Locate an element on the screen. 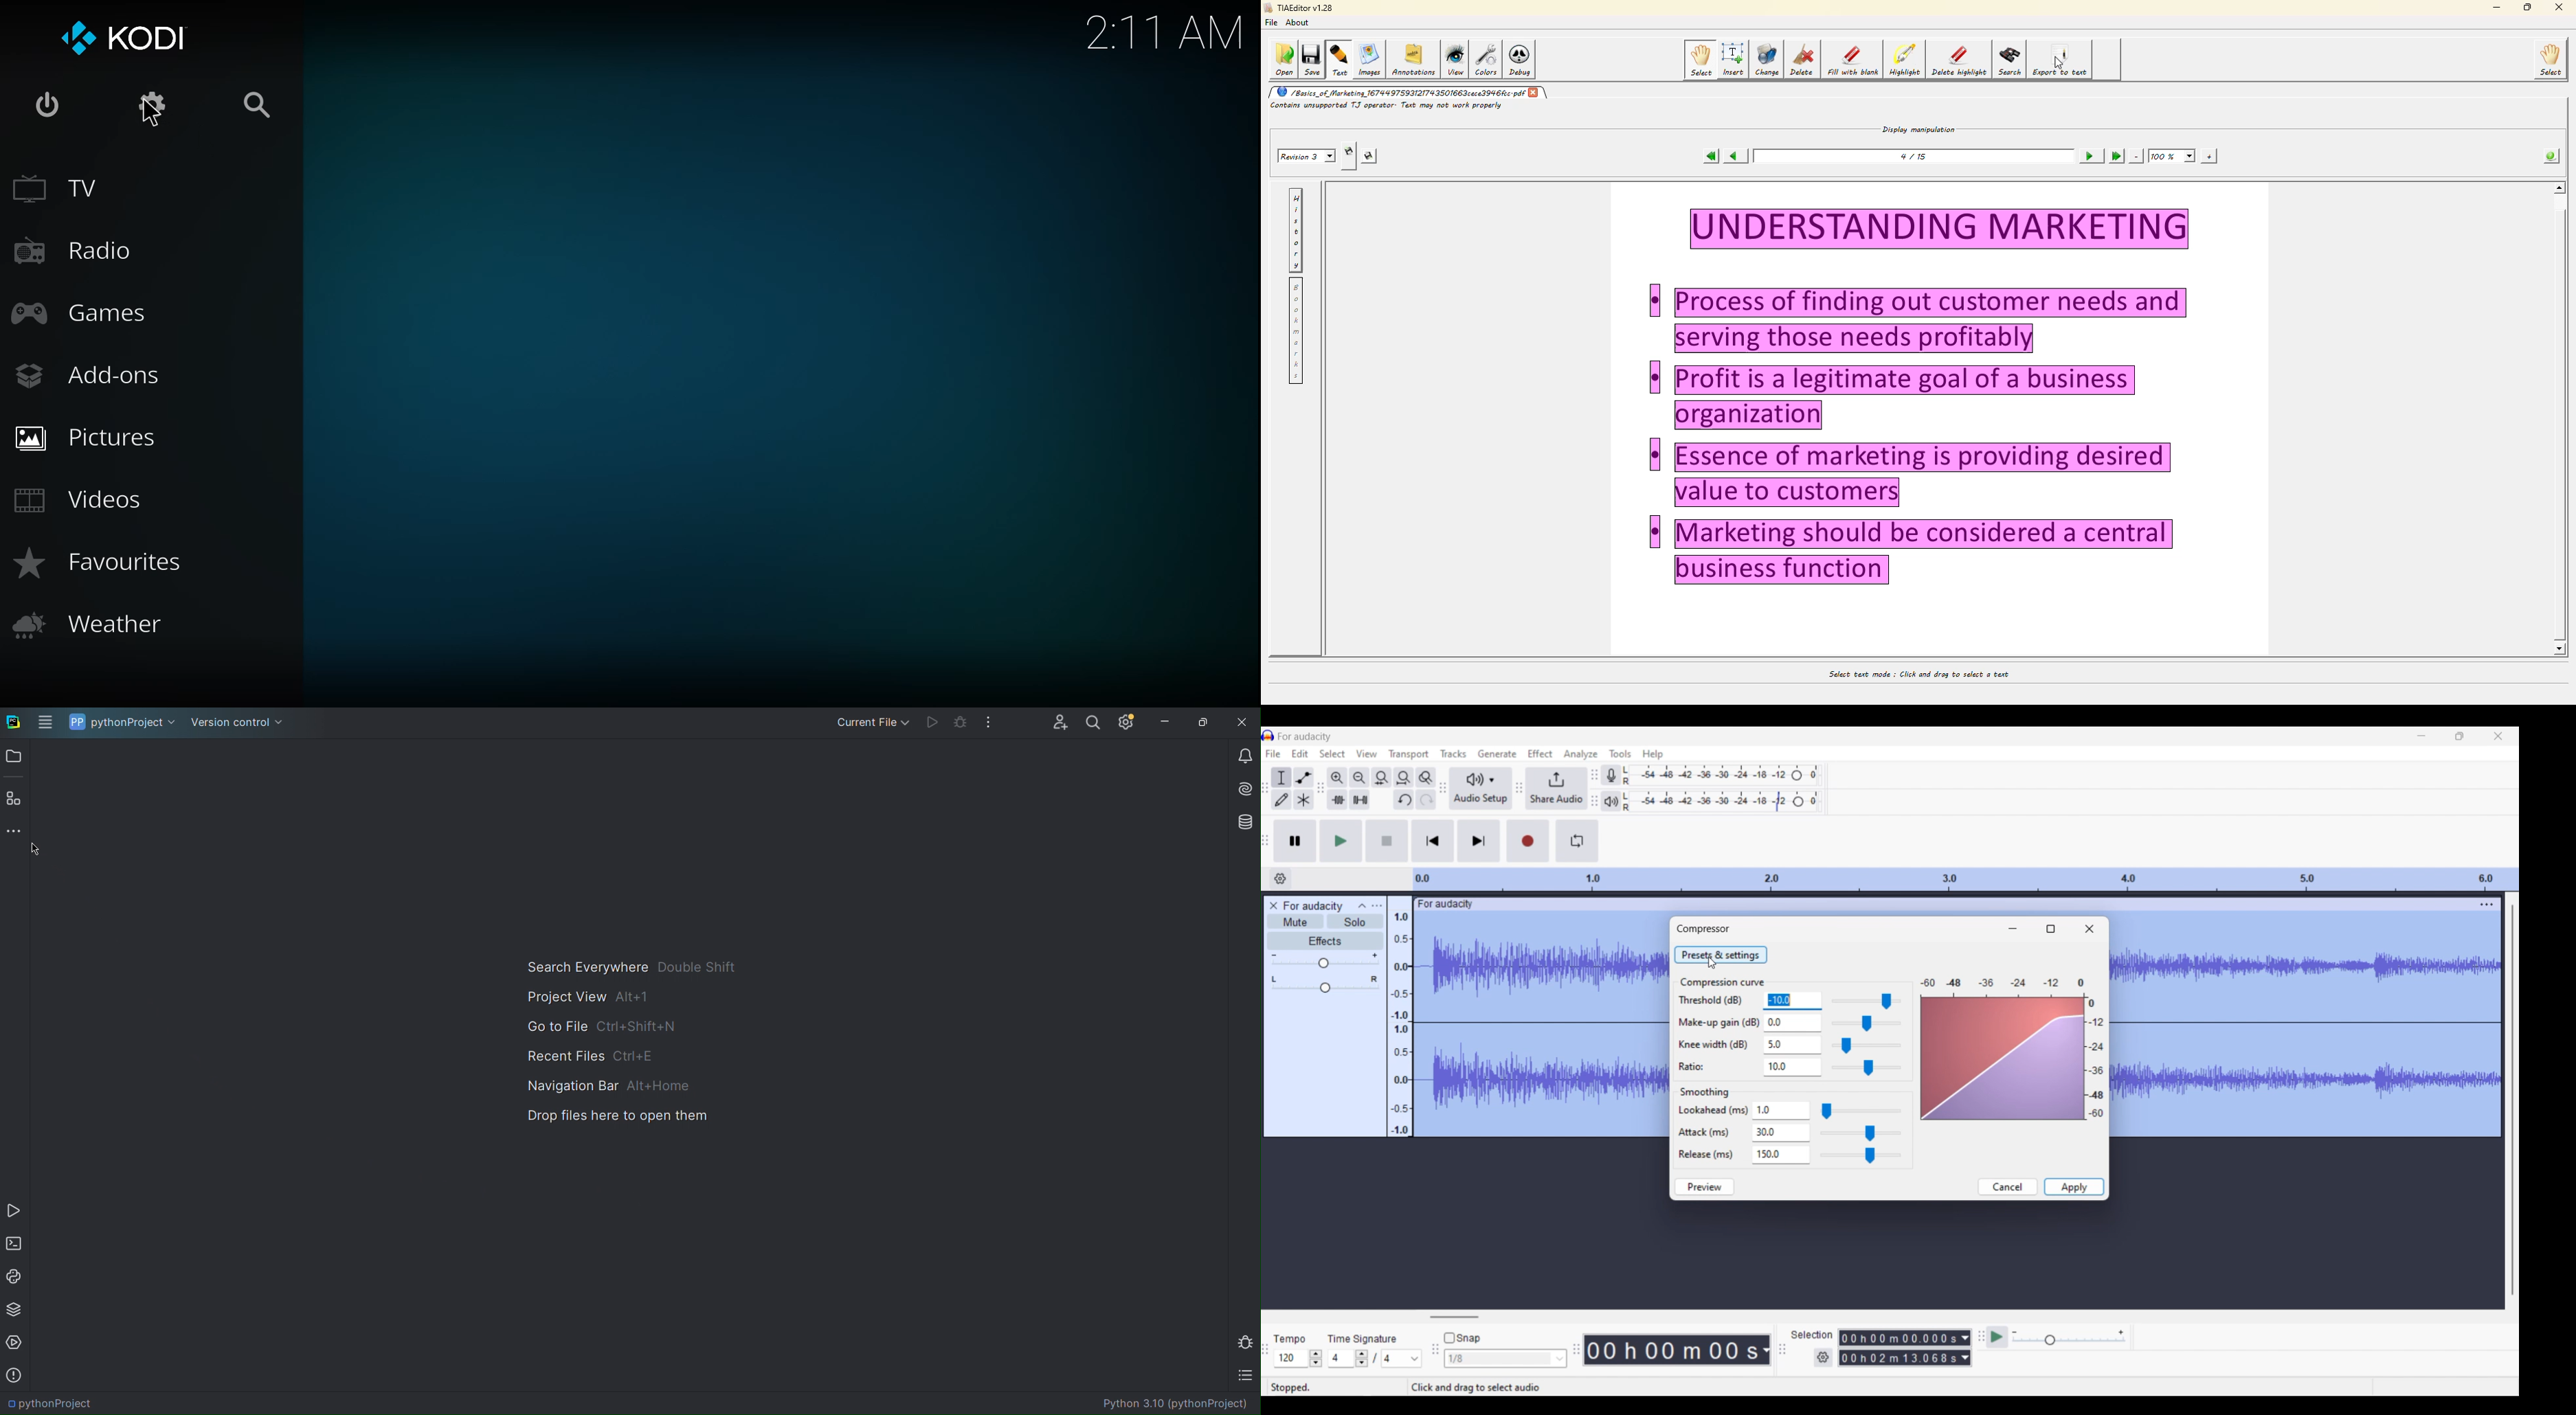 This screenshot has width=2576, height=1428. colors is located at coordinates (1486, 60).